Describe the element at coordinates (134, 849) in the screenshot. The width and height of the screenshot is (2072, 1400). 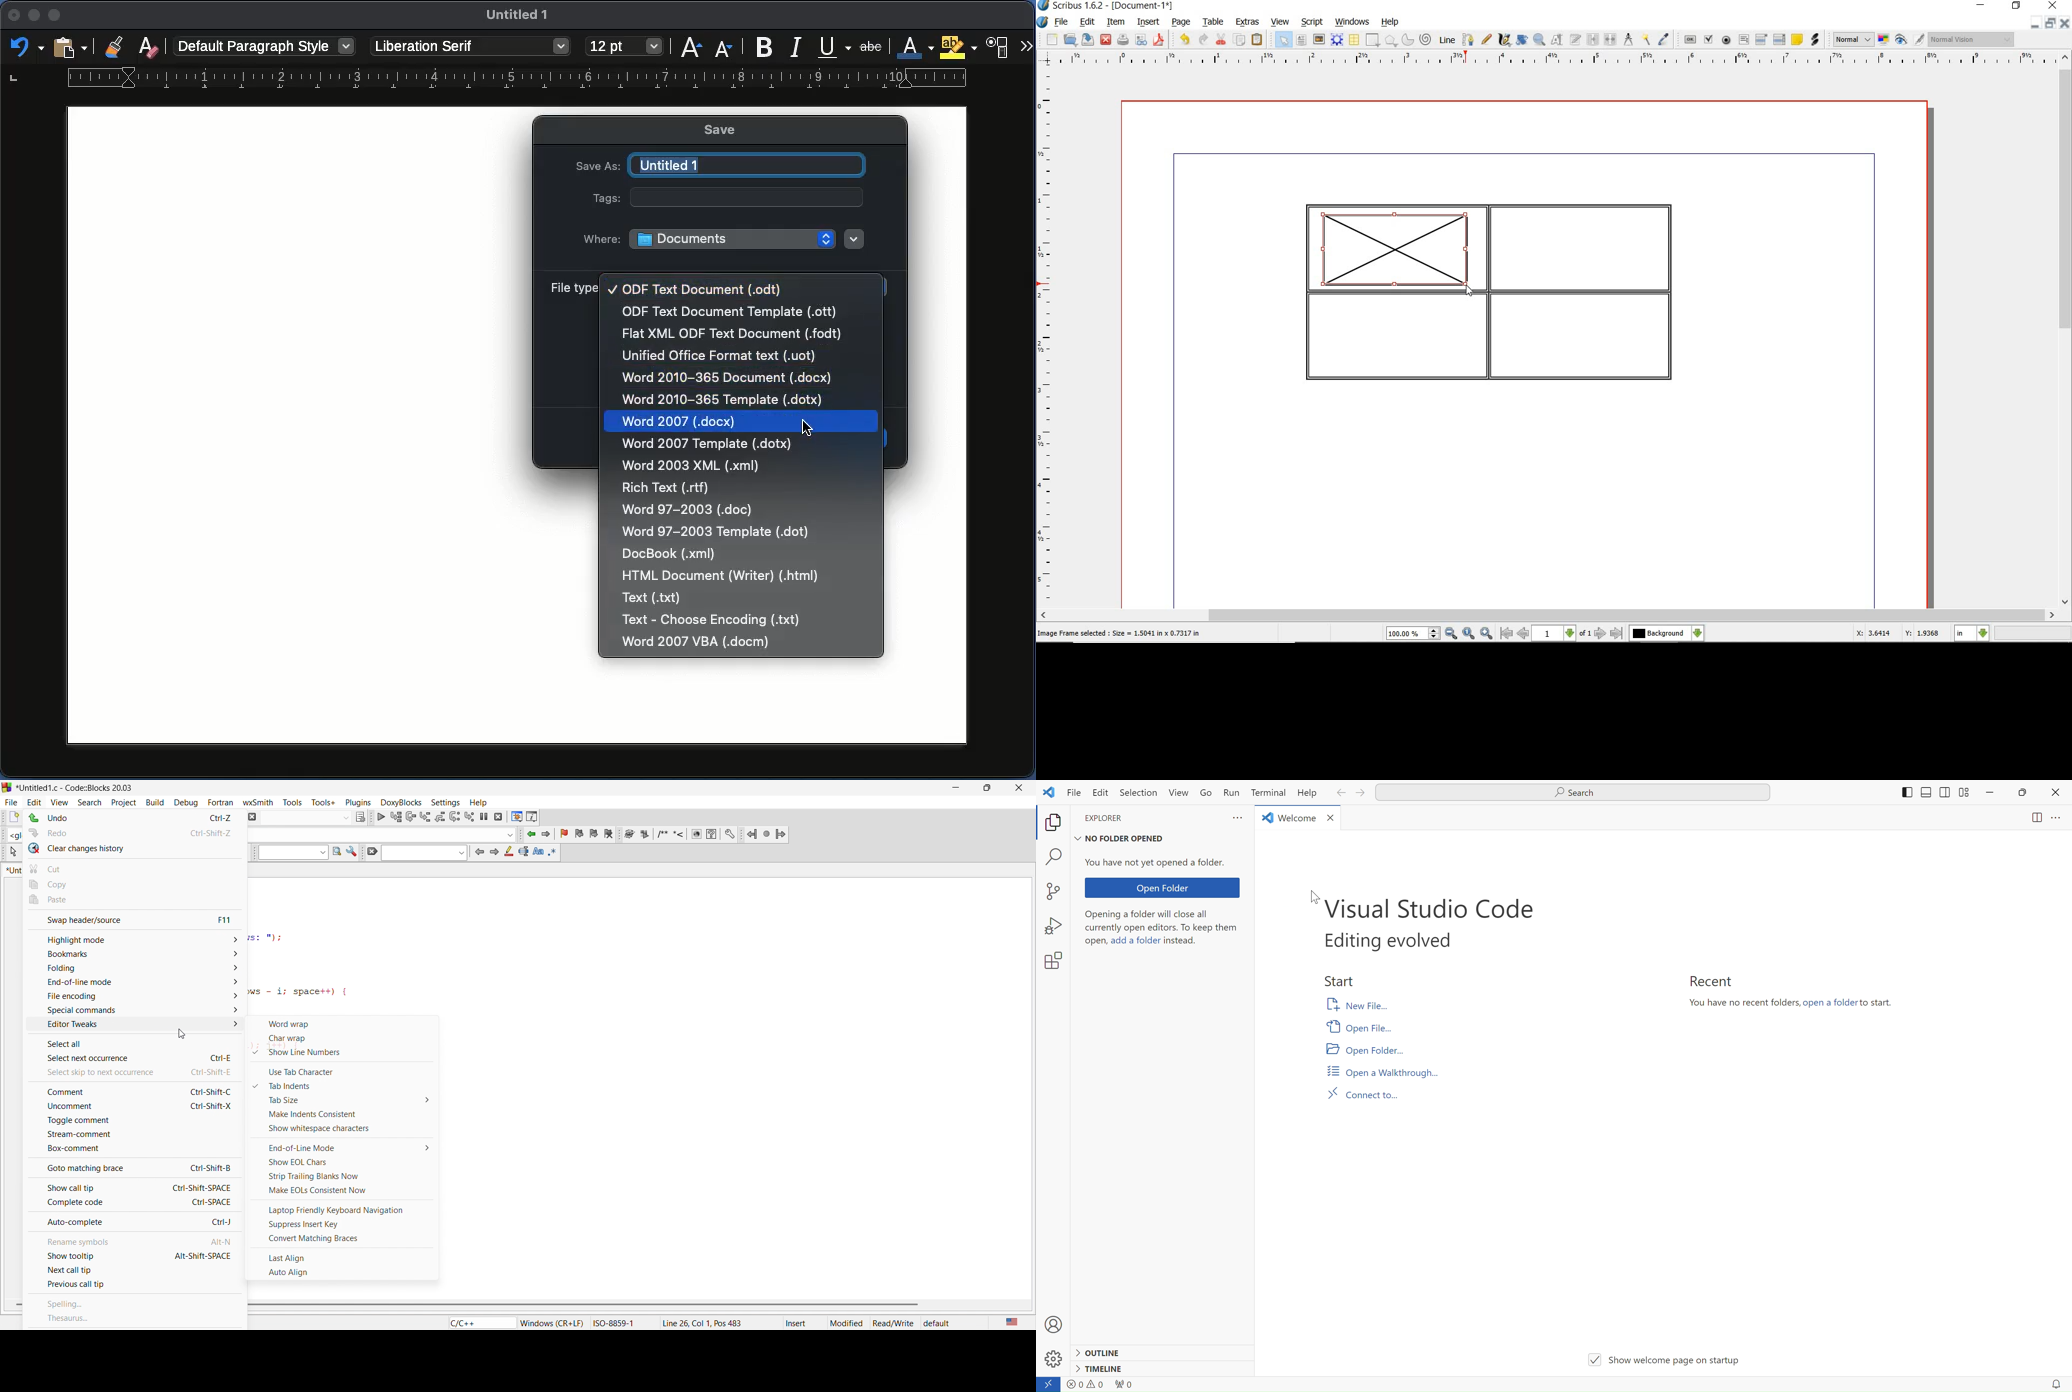
I see `clear changes history` at that location.